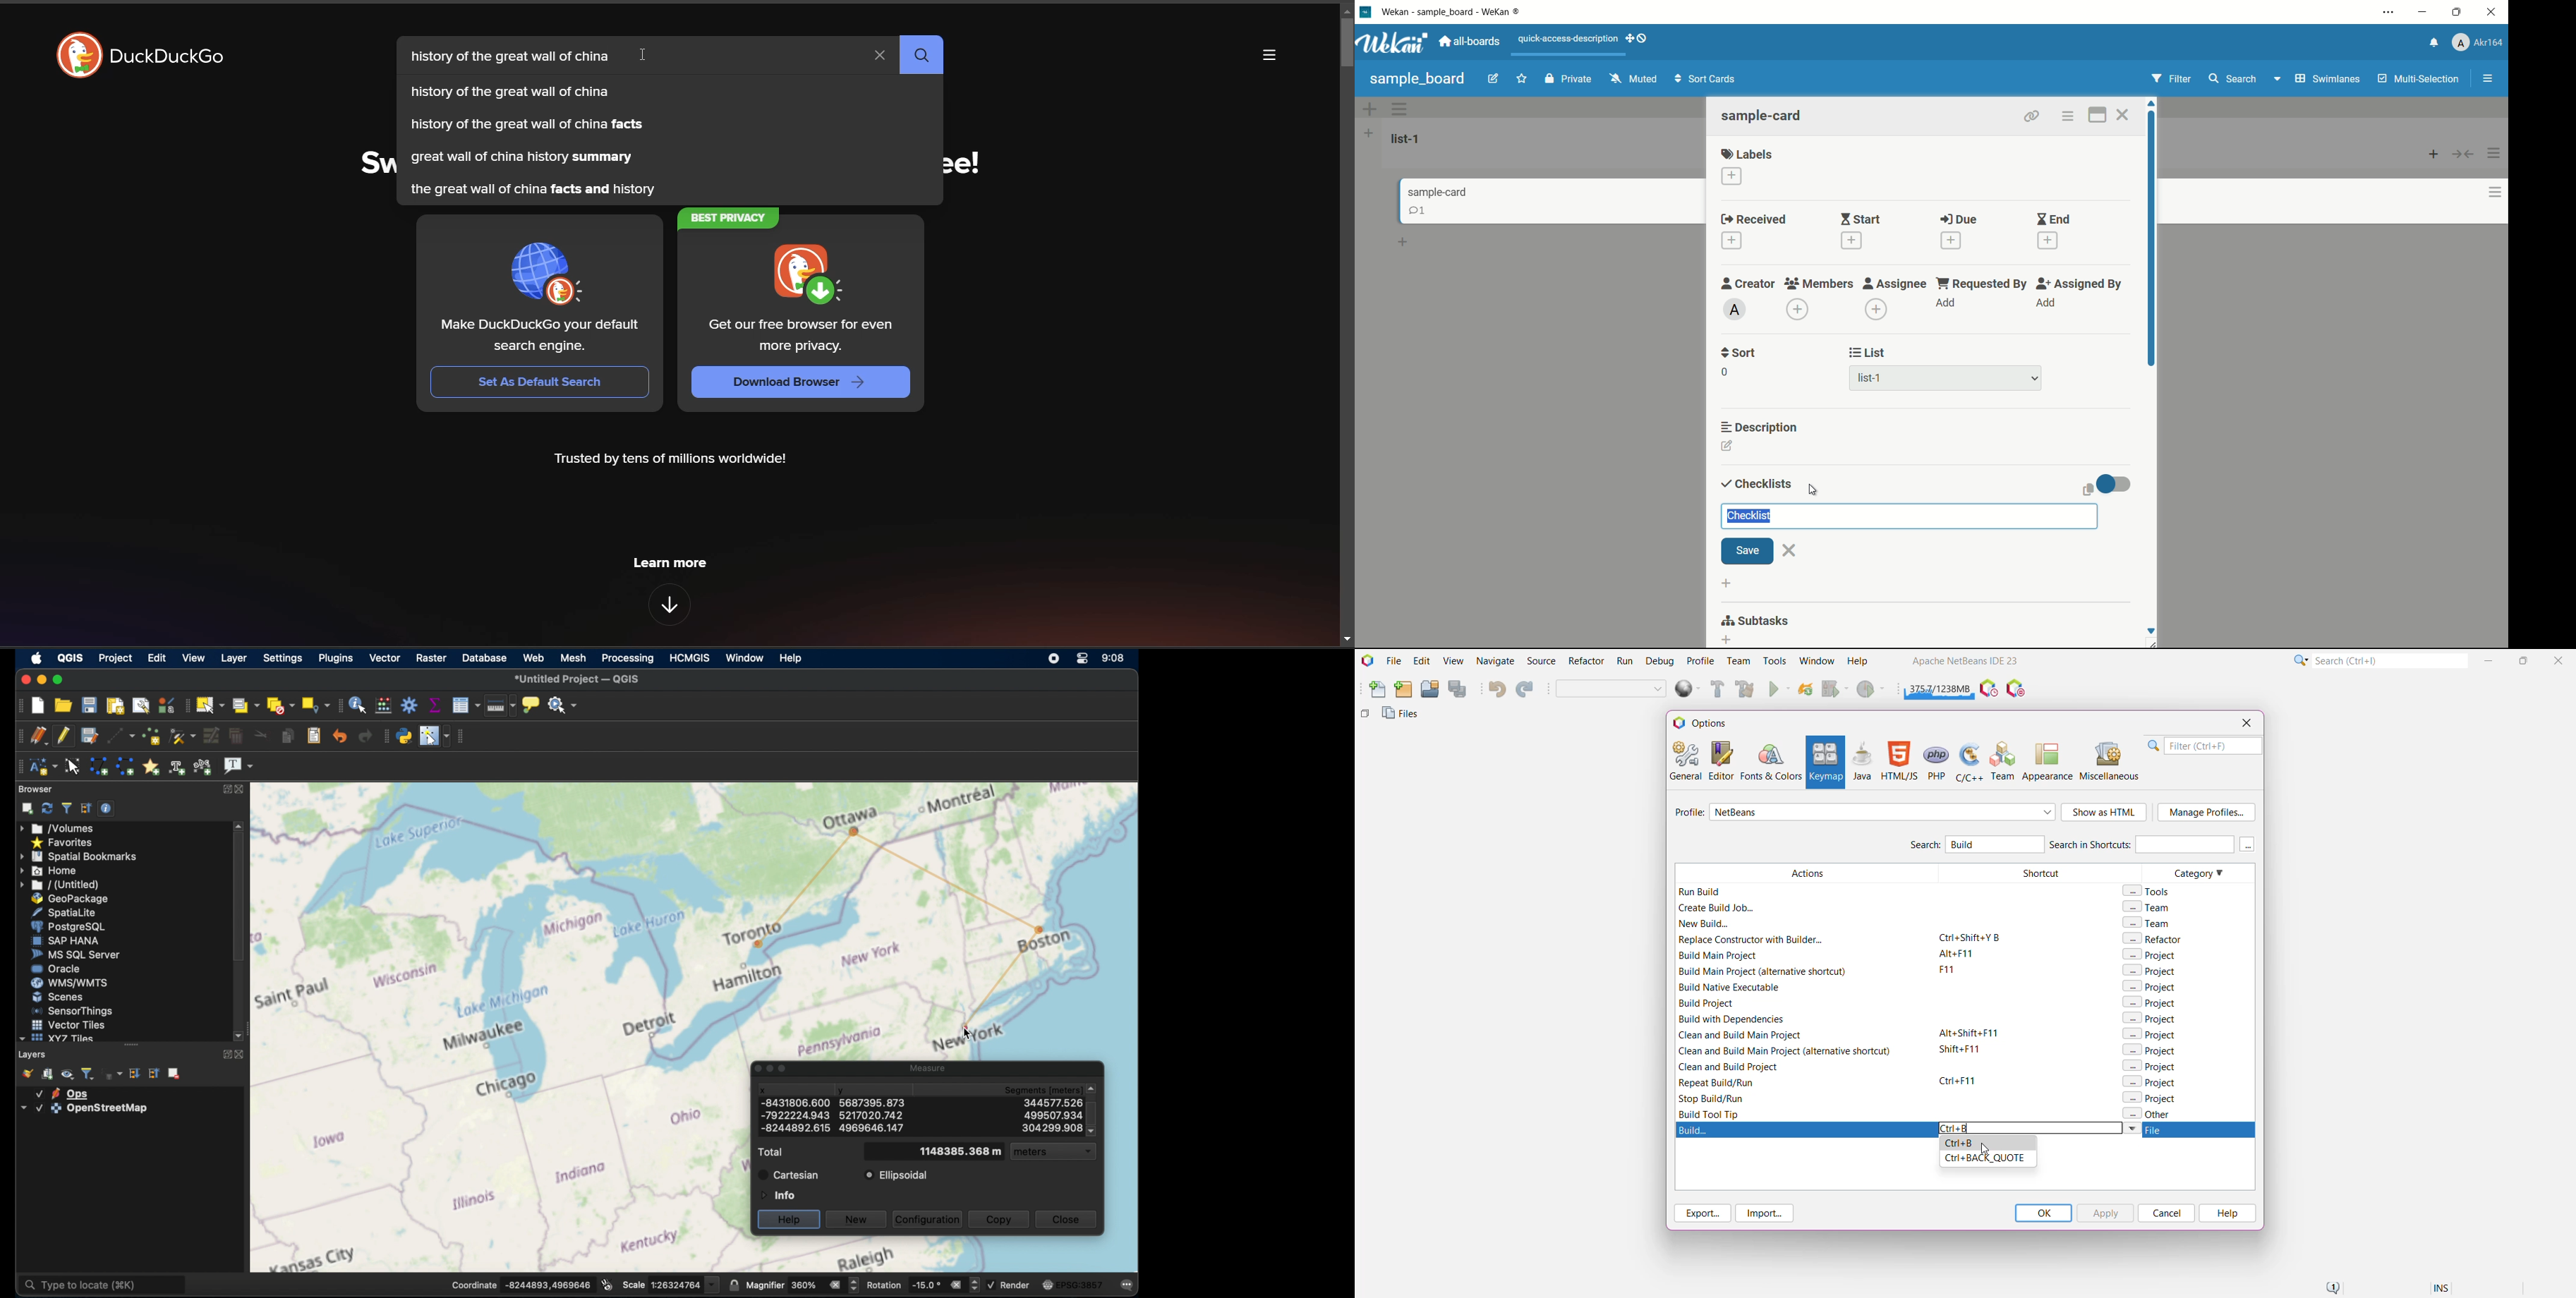 This screenshot has height=1316, width=2576. I want to click on scroll bar, so click(2153, 251).